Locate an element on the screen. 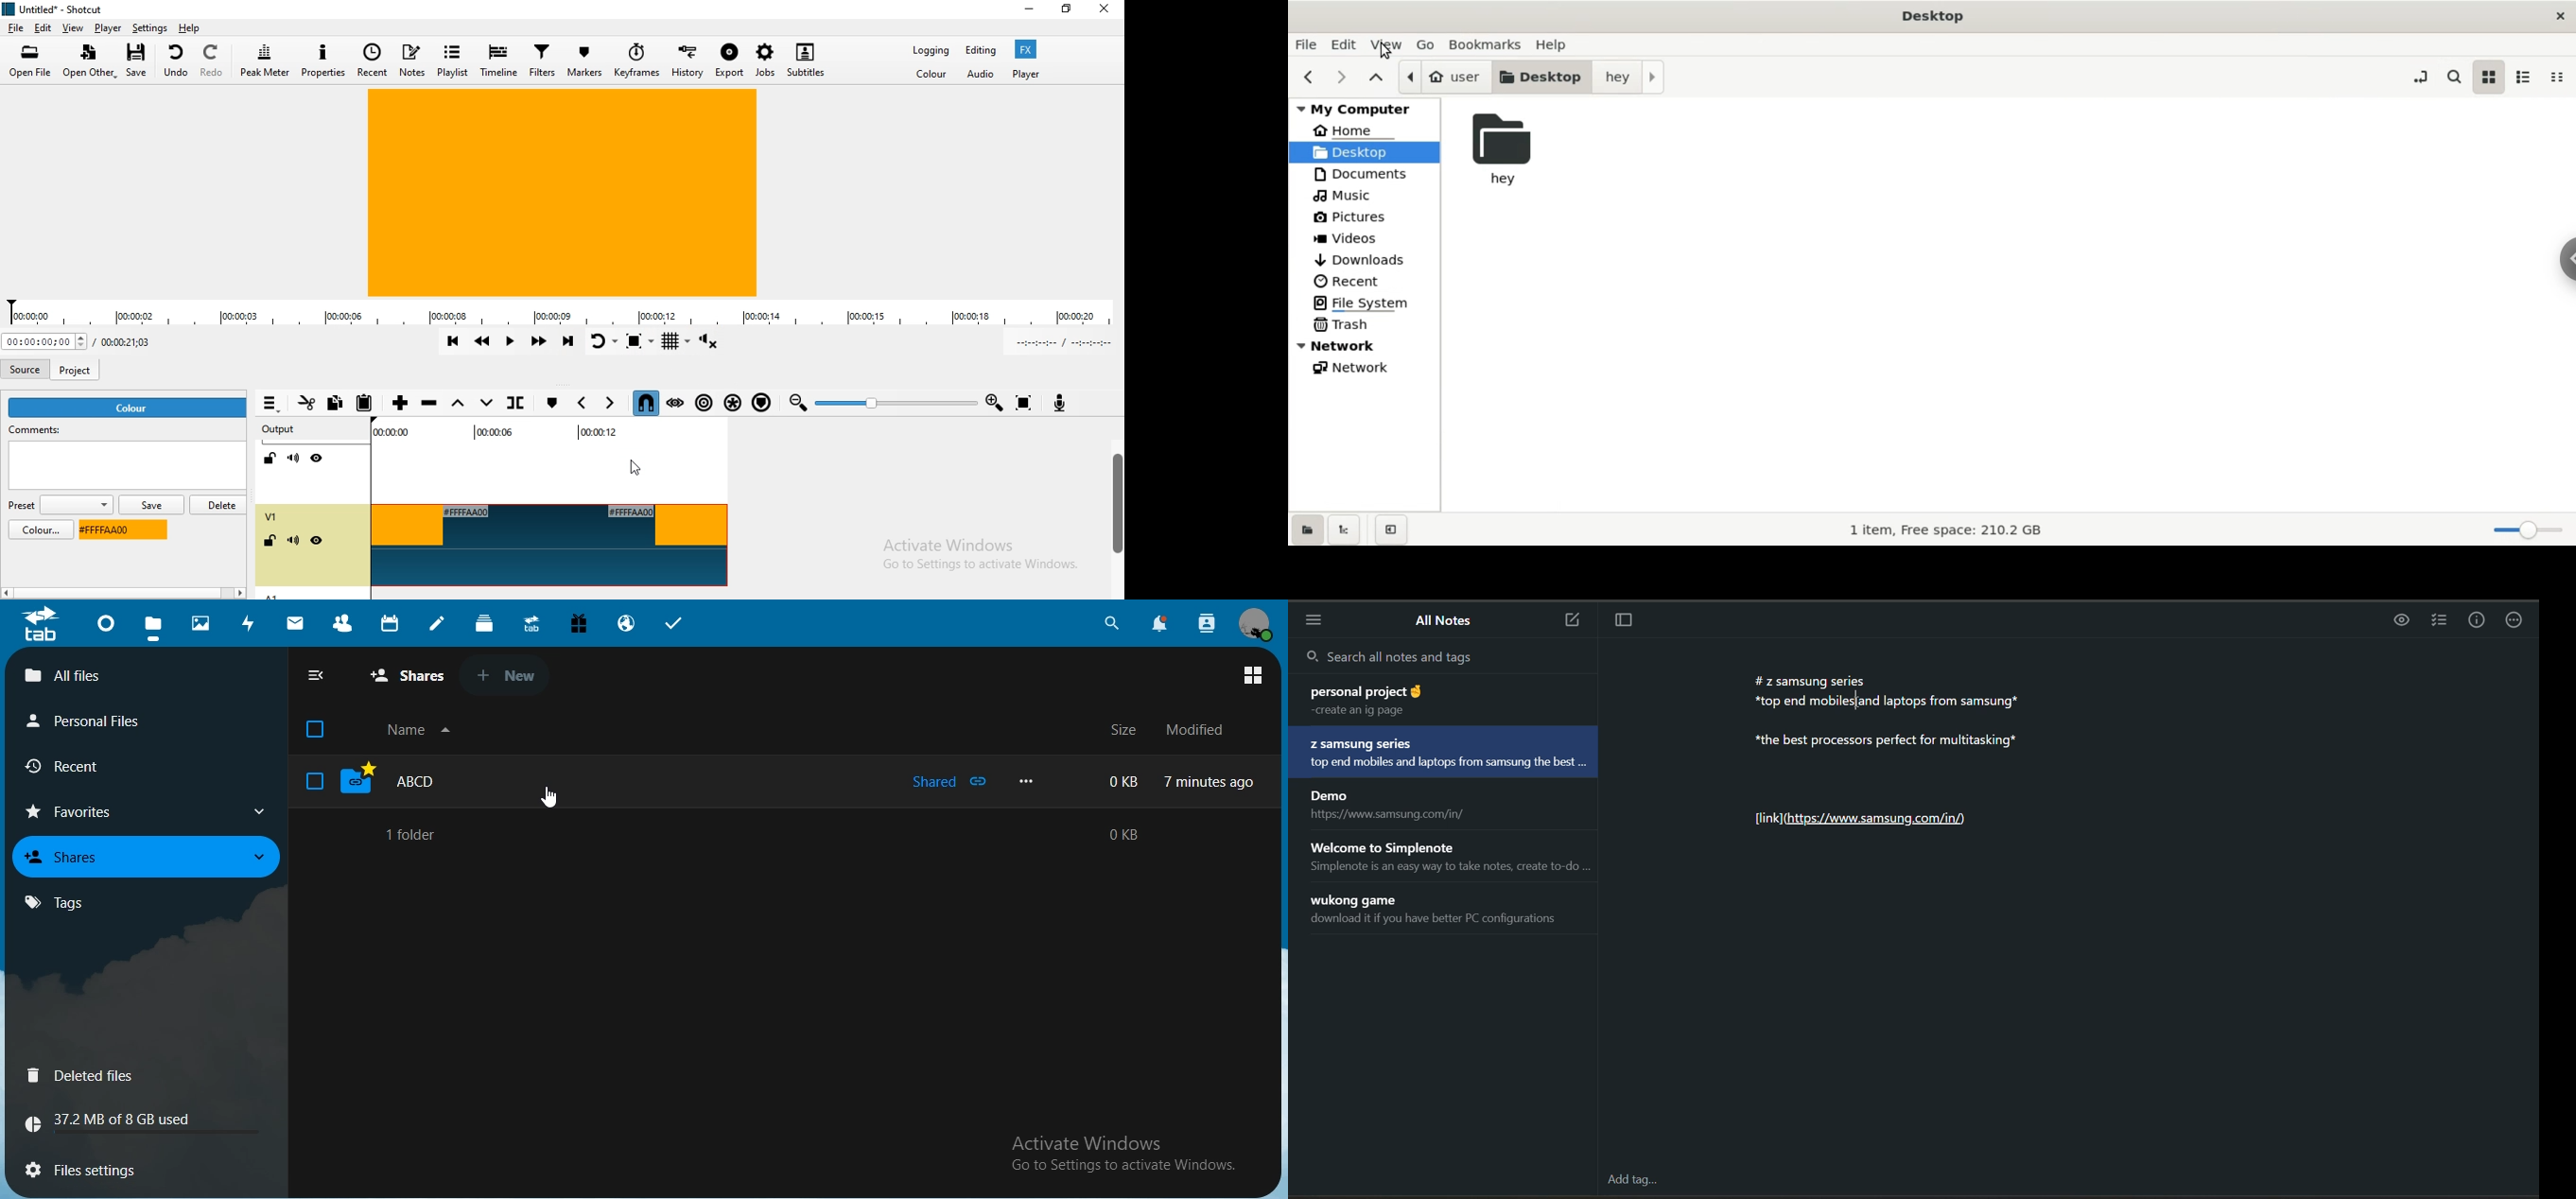 This screenshot has height=1204, width=2576. V1 is located at coordinates (271, 516).